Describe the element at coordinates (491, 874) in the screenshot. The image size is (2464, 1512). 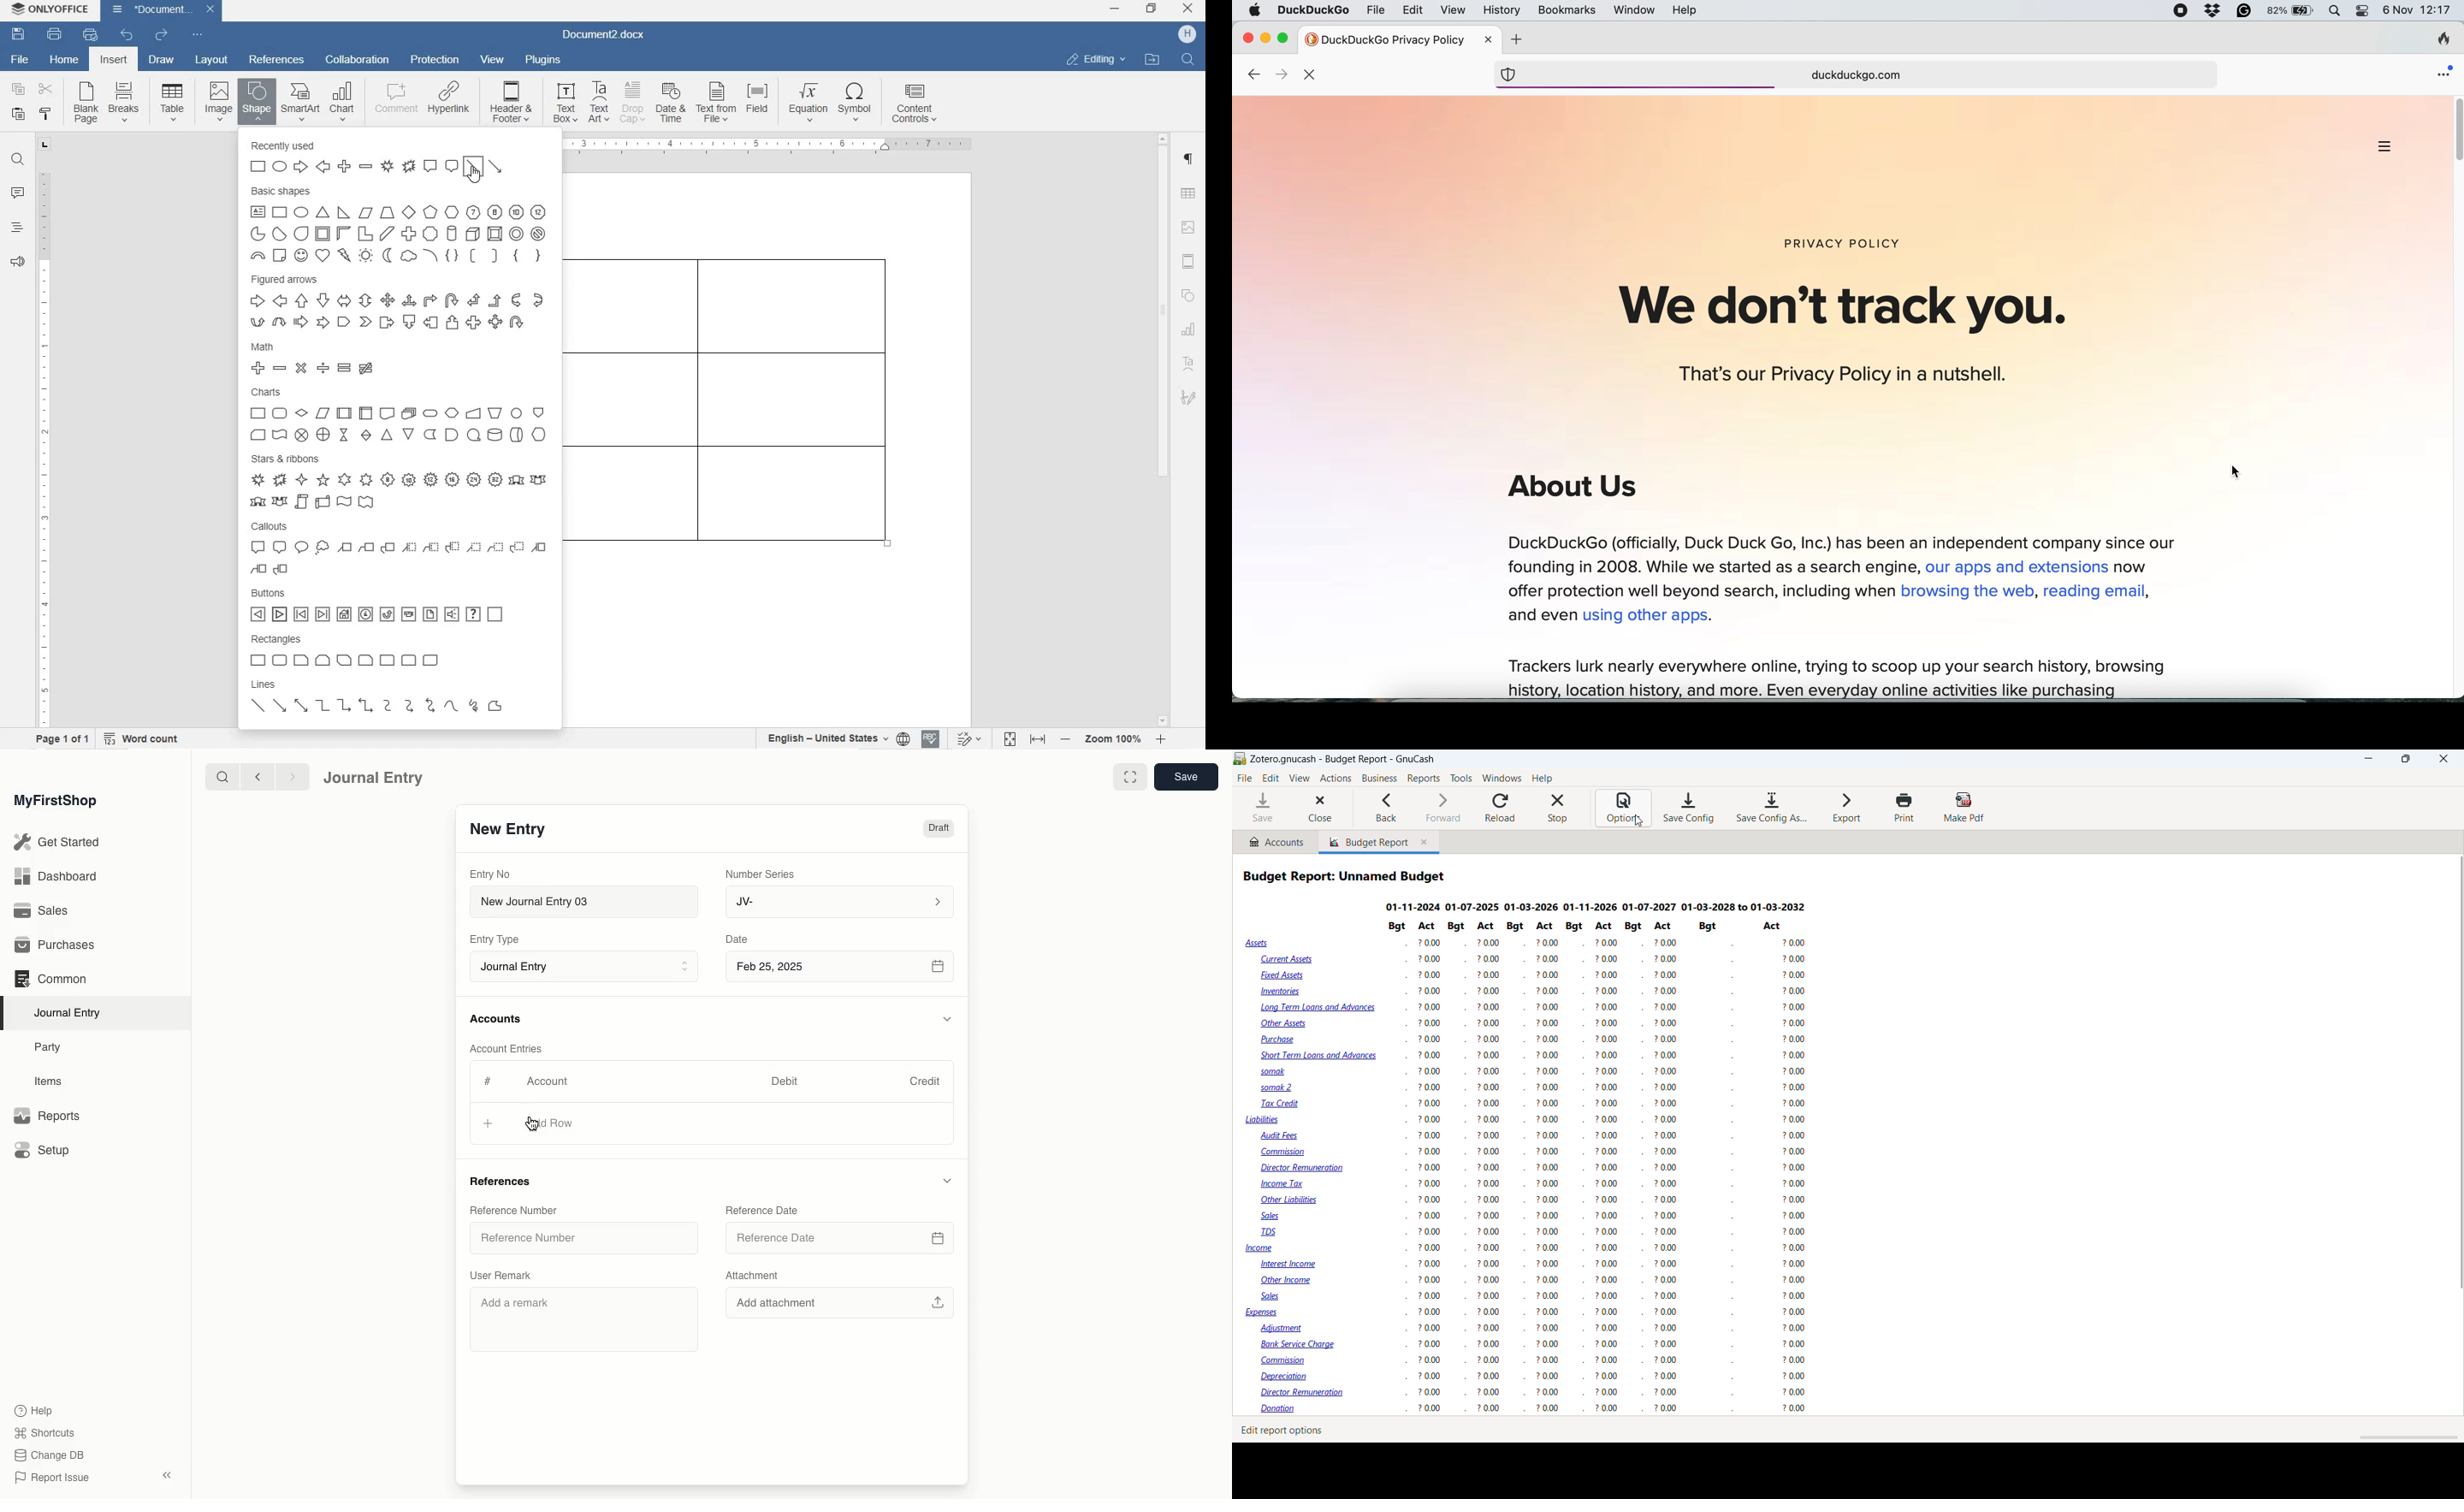
I see `Entry No` at that location.